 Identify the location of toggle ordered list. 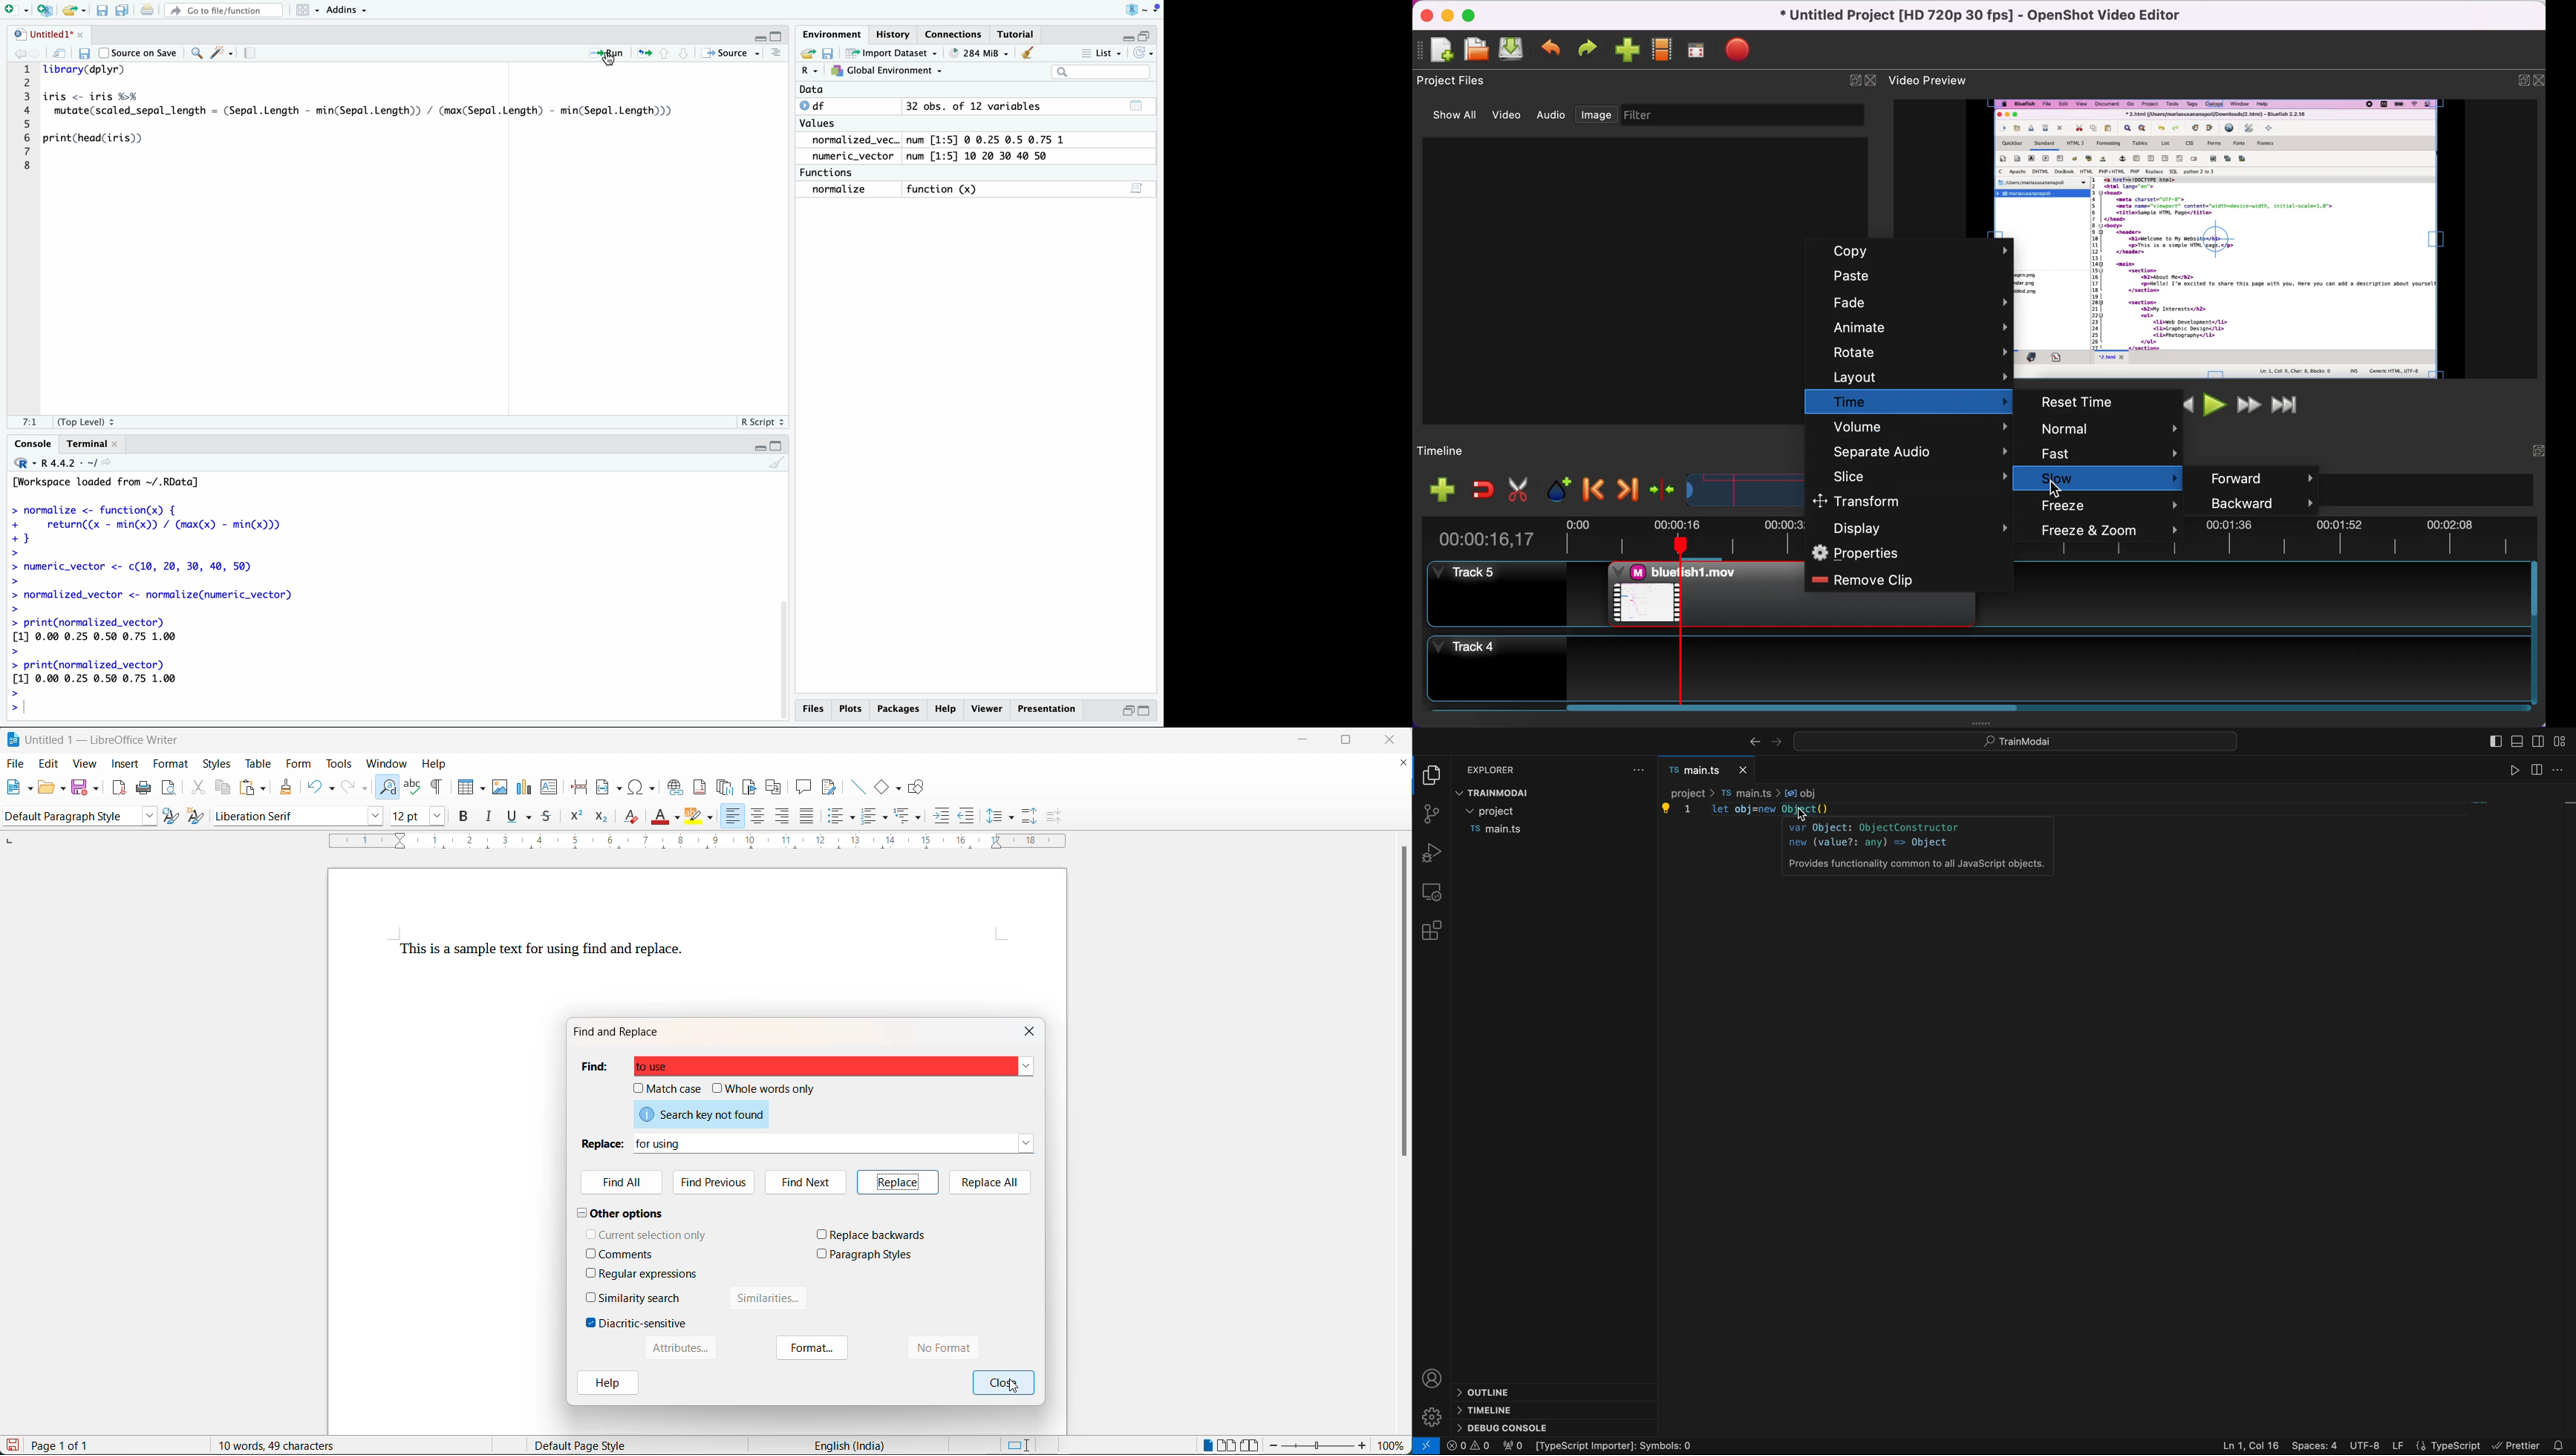
(870, 817).